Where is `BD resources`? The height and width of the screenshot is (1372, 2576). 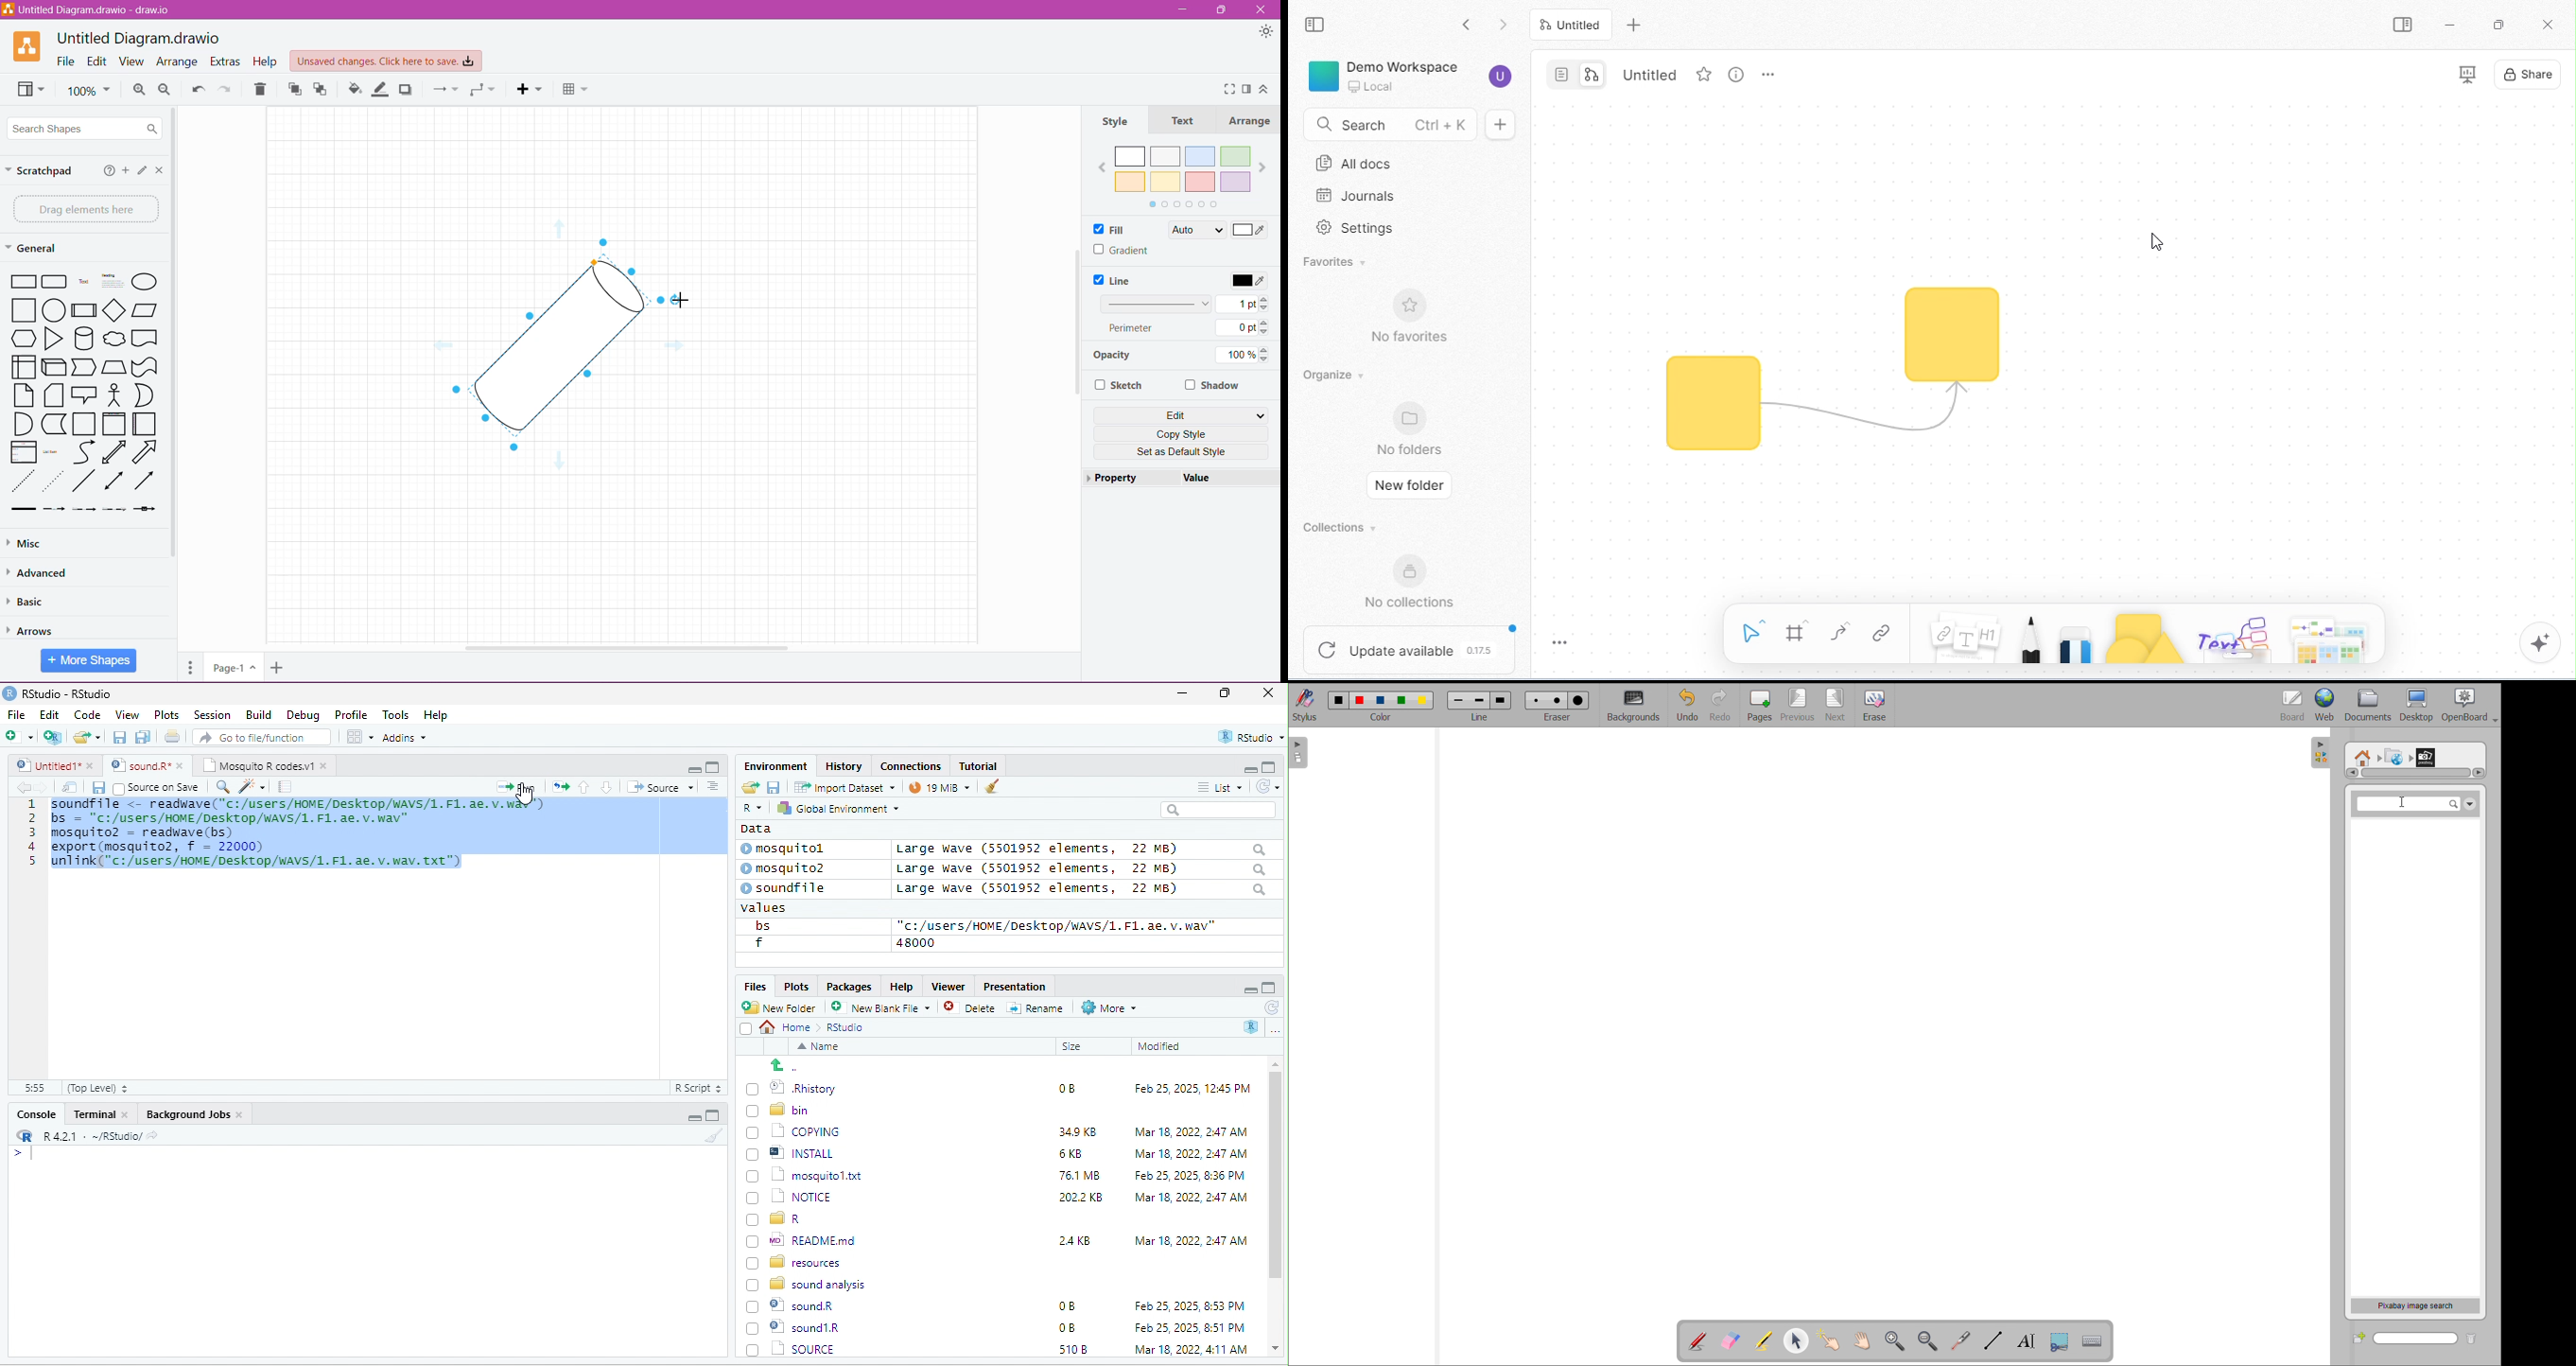 BD resources is located at coordinates (797, 1260).